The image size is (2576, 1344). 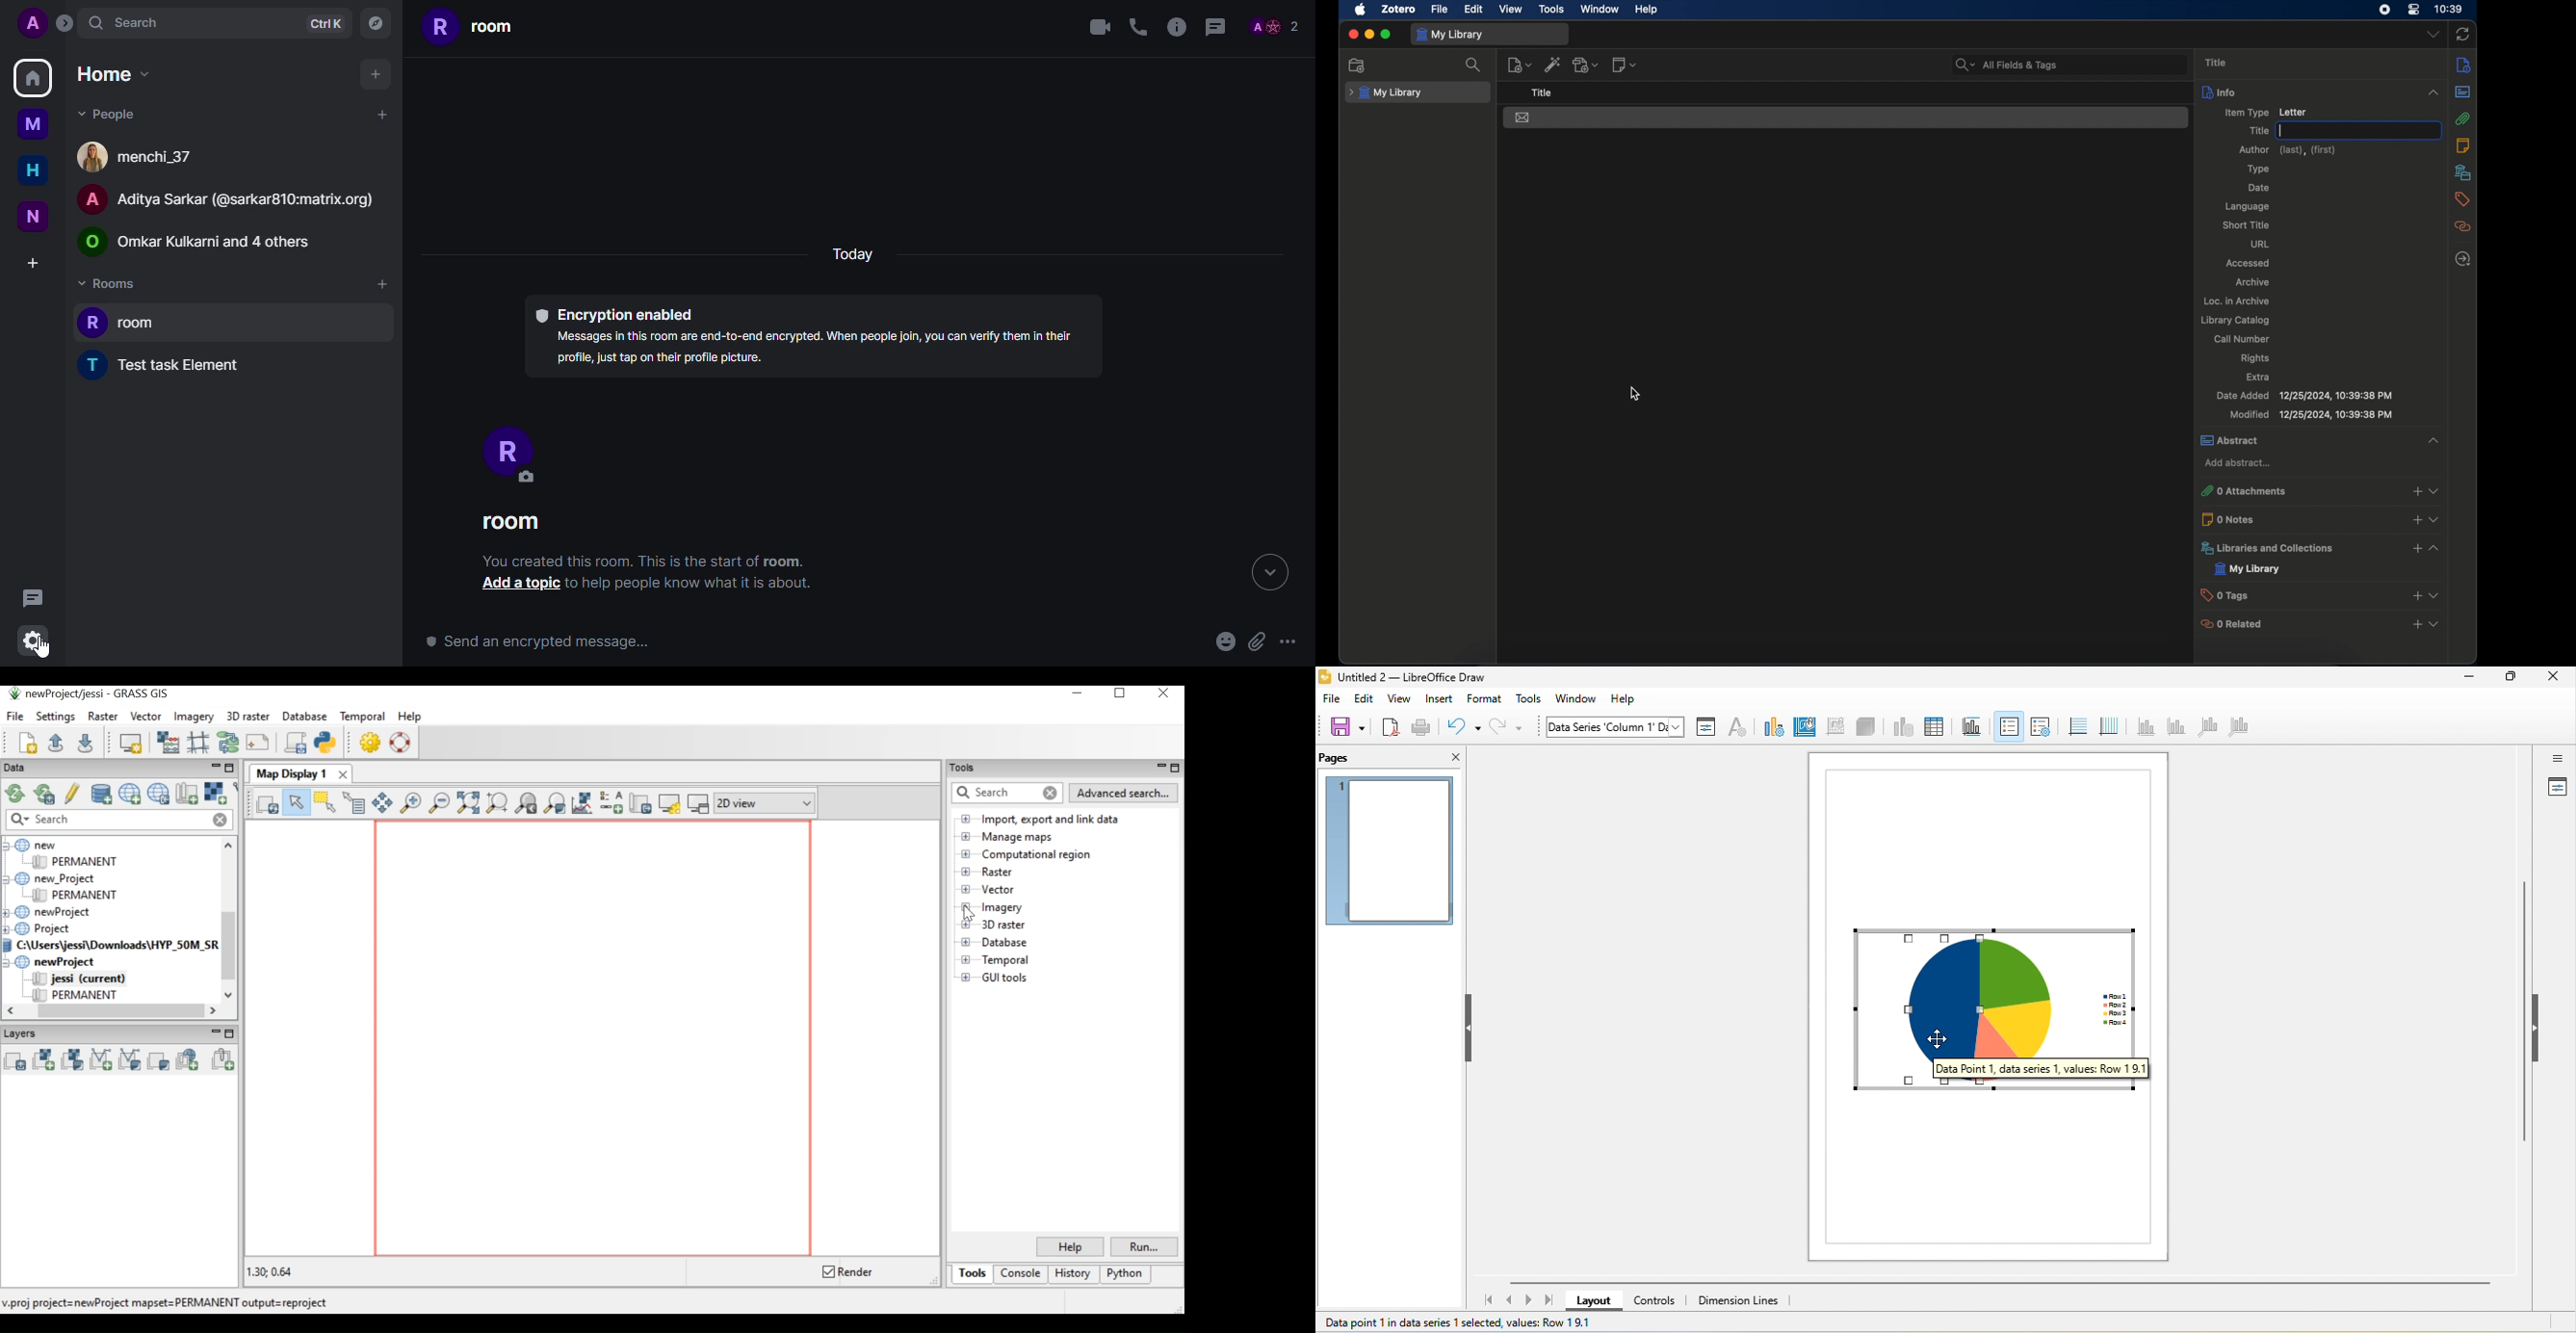 What do you see at coordinates (2464, 34) in the screenshot?
I see `sync` at bounding box center [2464, 34].